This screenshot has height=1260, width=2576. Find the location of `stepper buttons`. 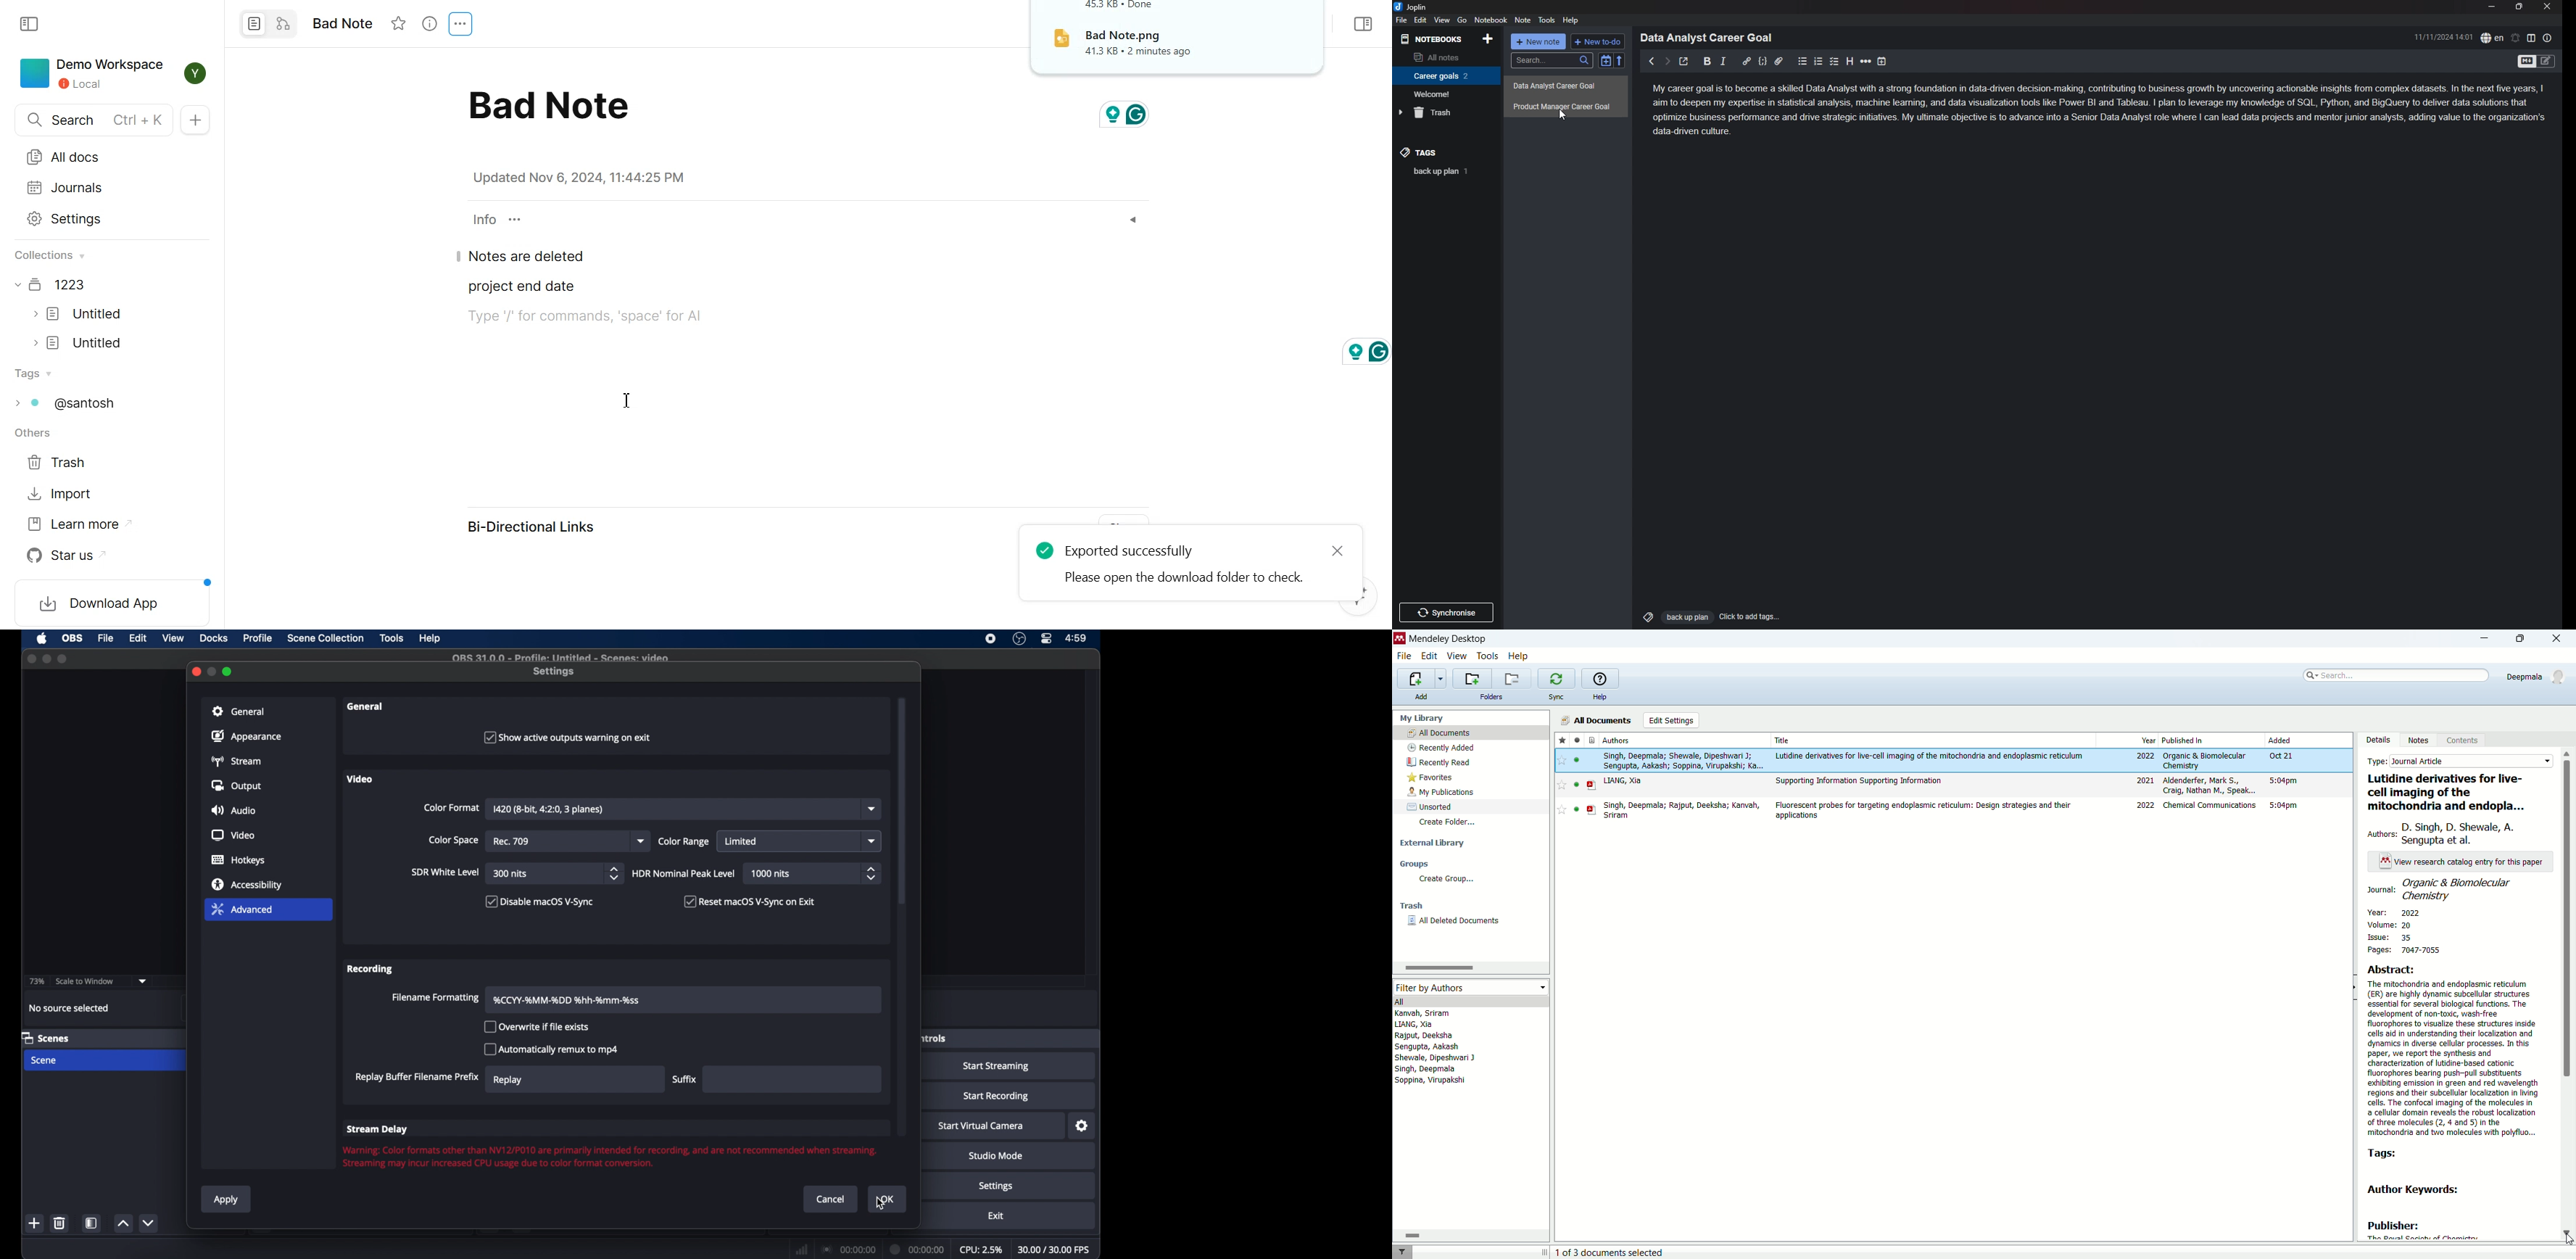

stepper buttons is located at coordinates (614, 873).